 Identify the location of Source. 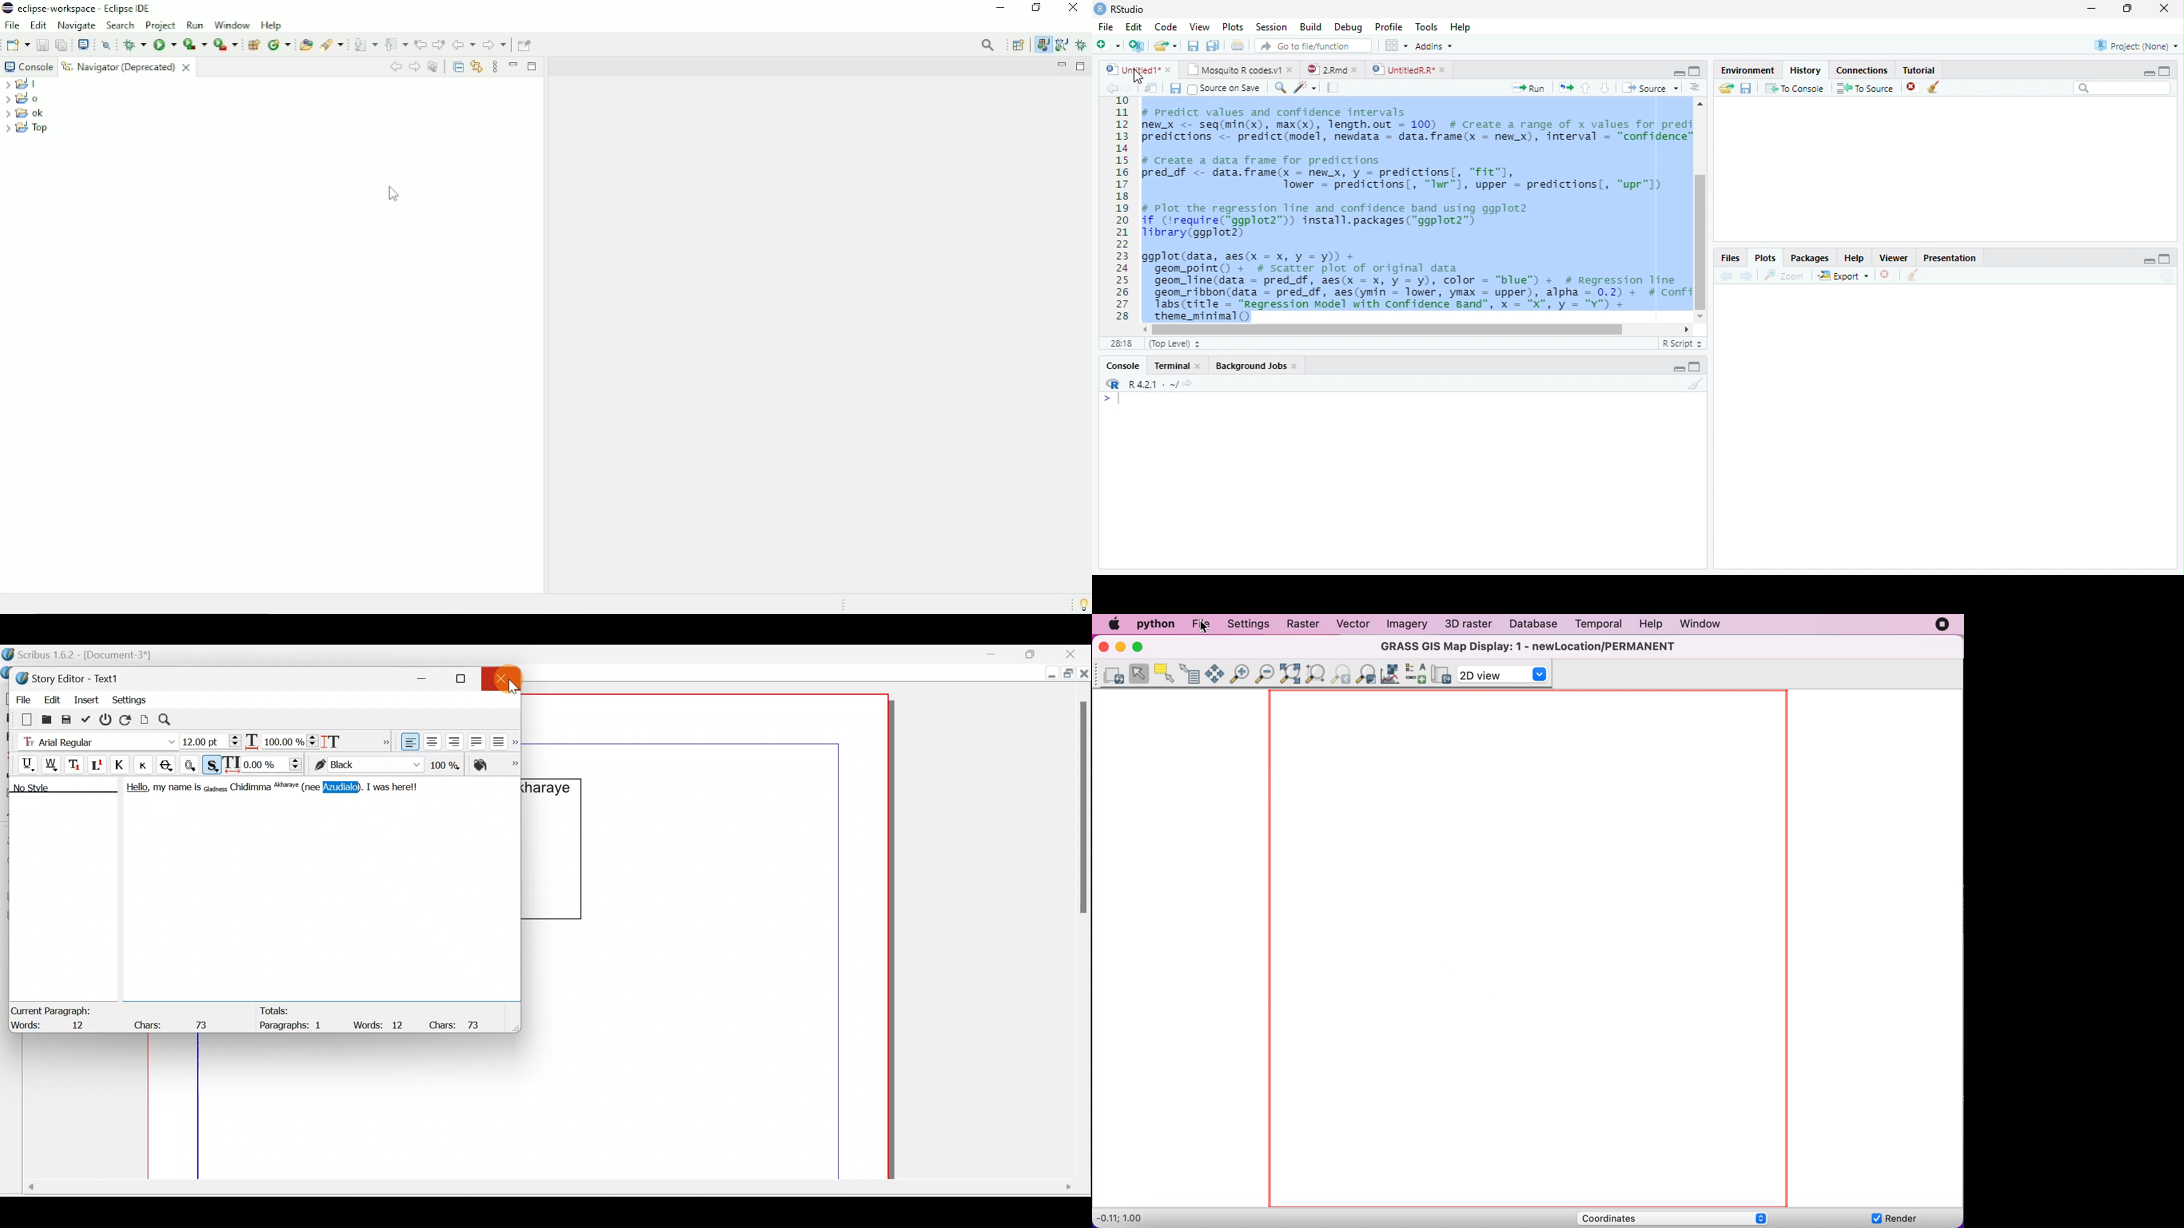
(1651, 89).